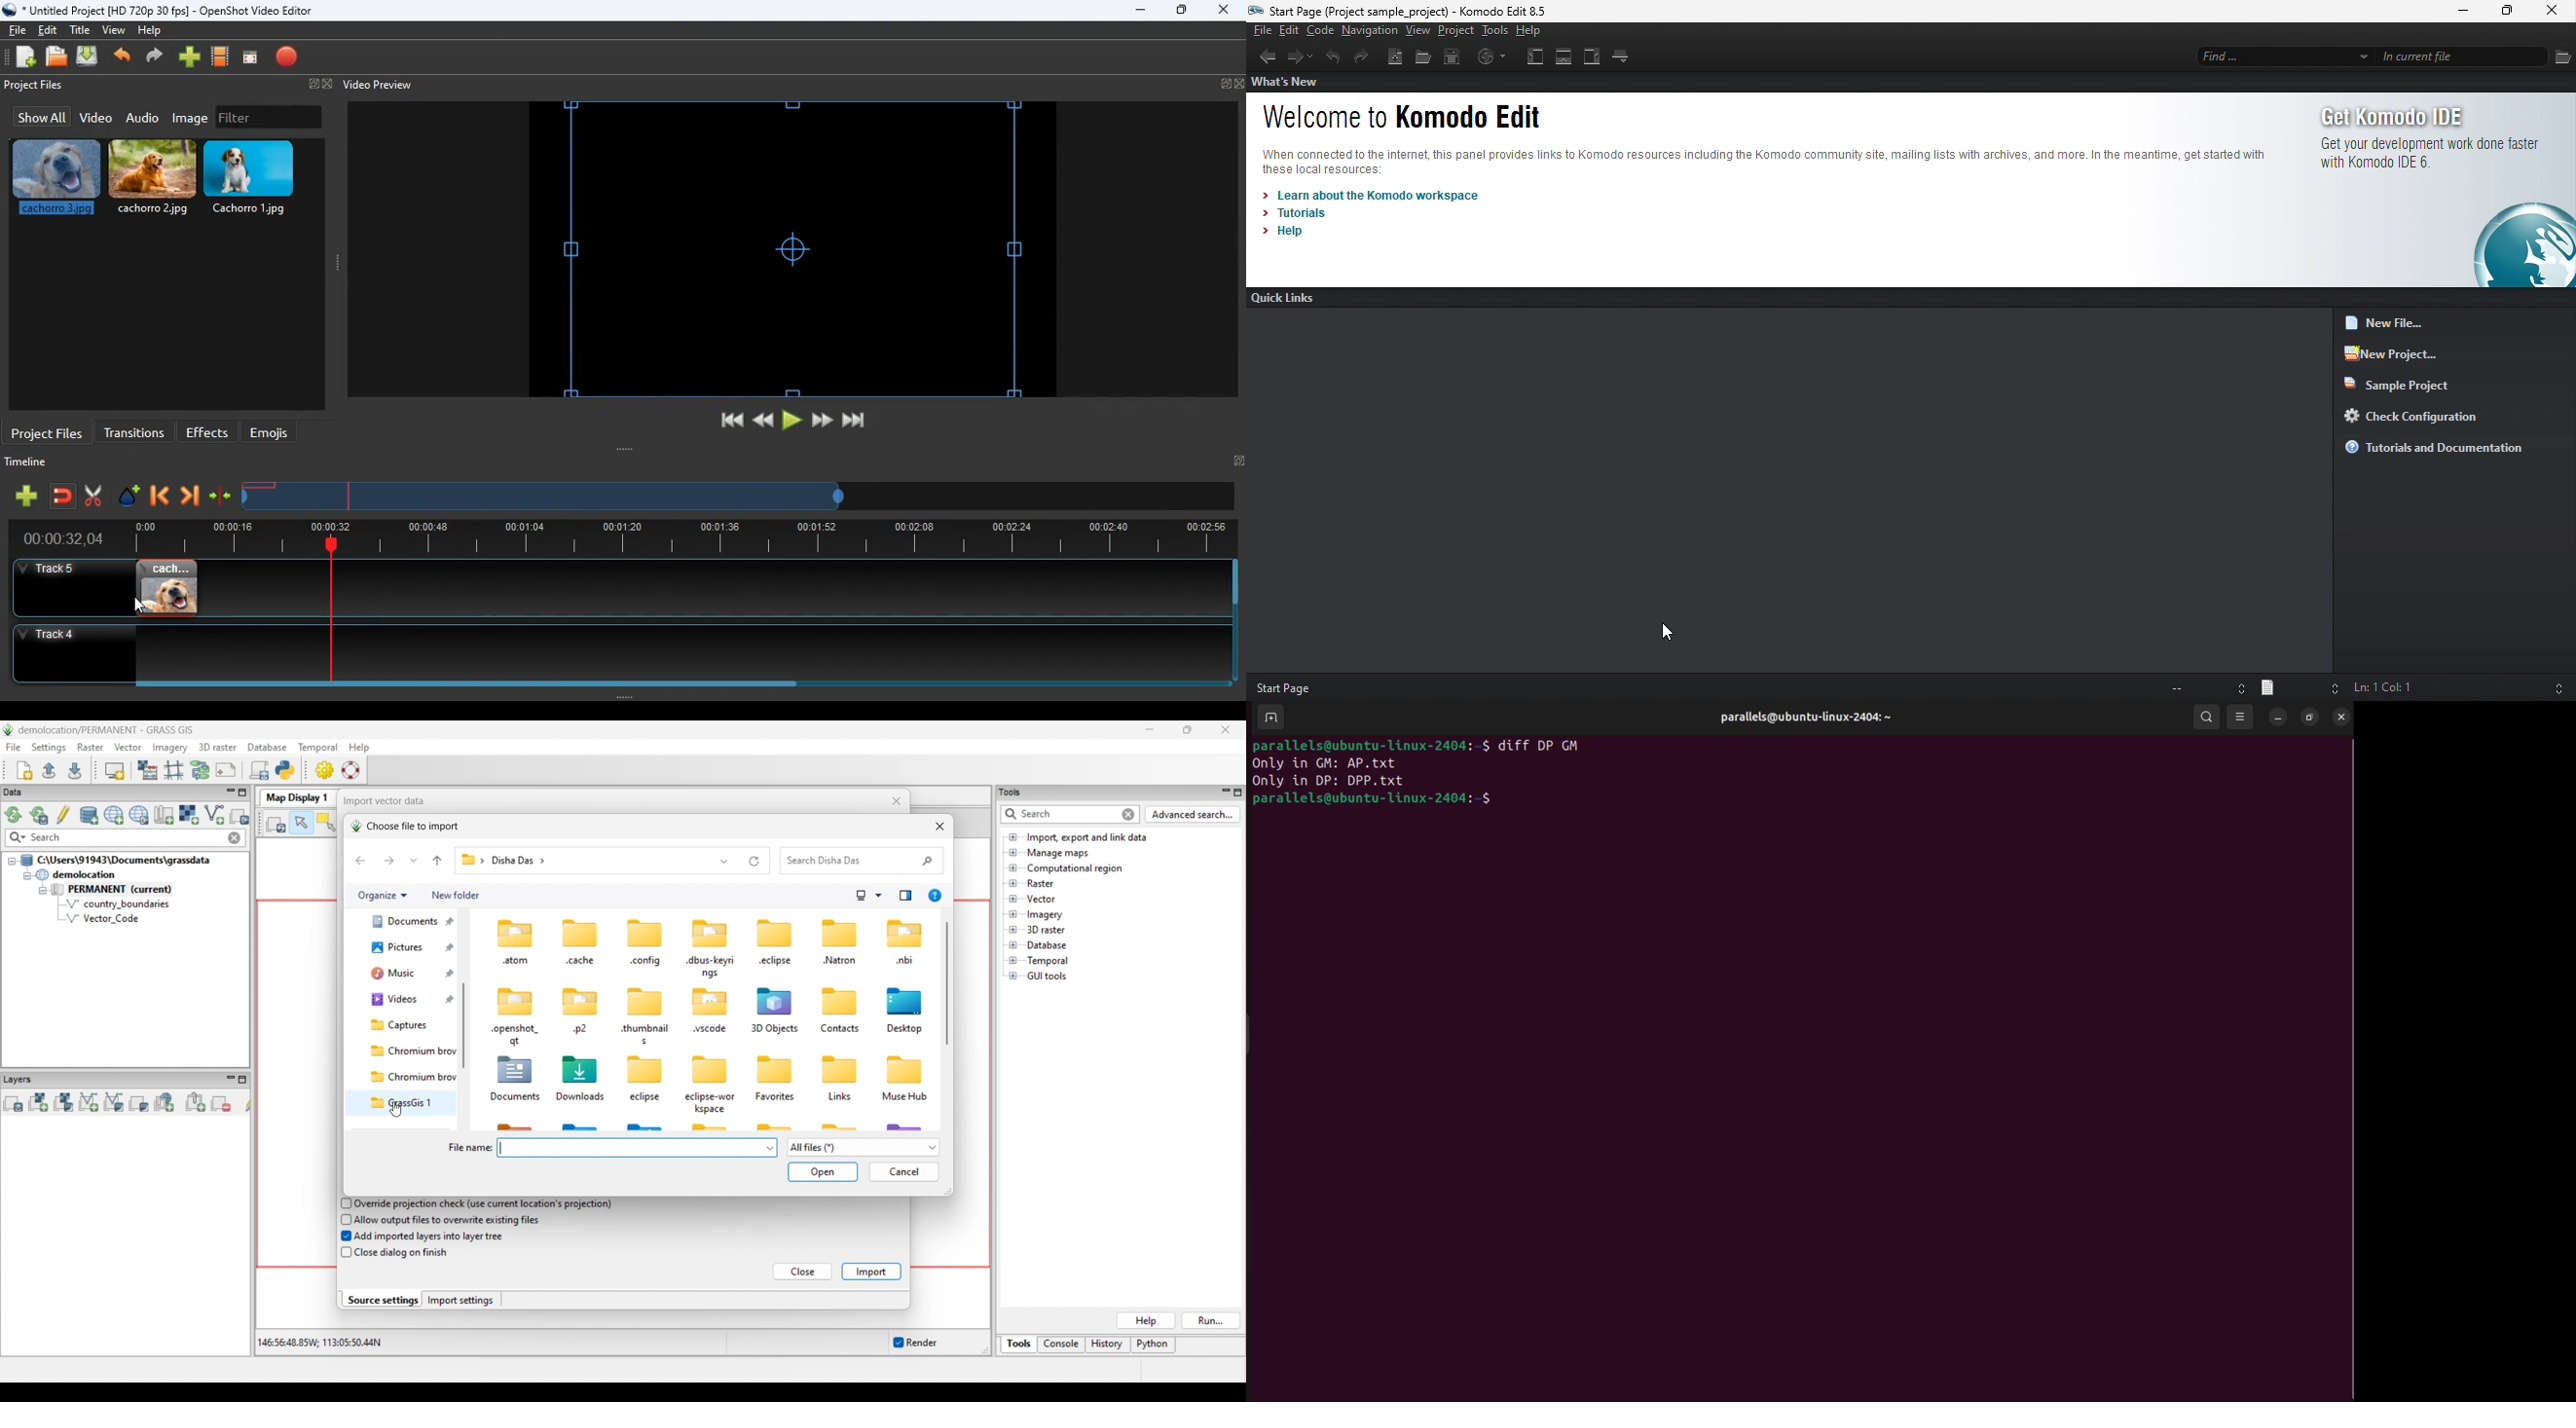  What do you see at coordinates (269, 117) in the screenshot?
I see `filter` at bounding box center [269, 117].